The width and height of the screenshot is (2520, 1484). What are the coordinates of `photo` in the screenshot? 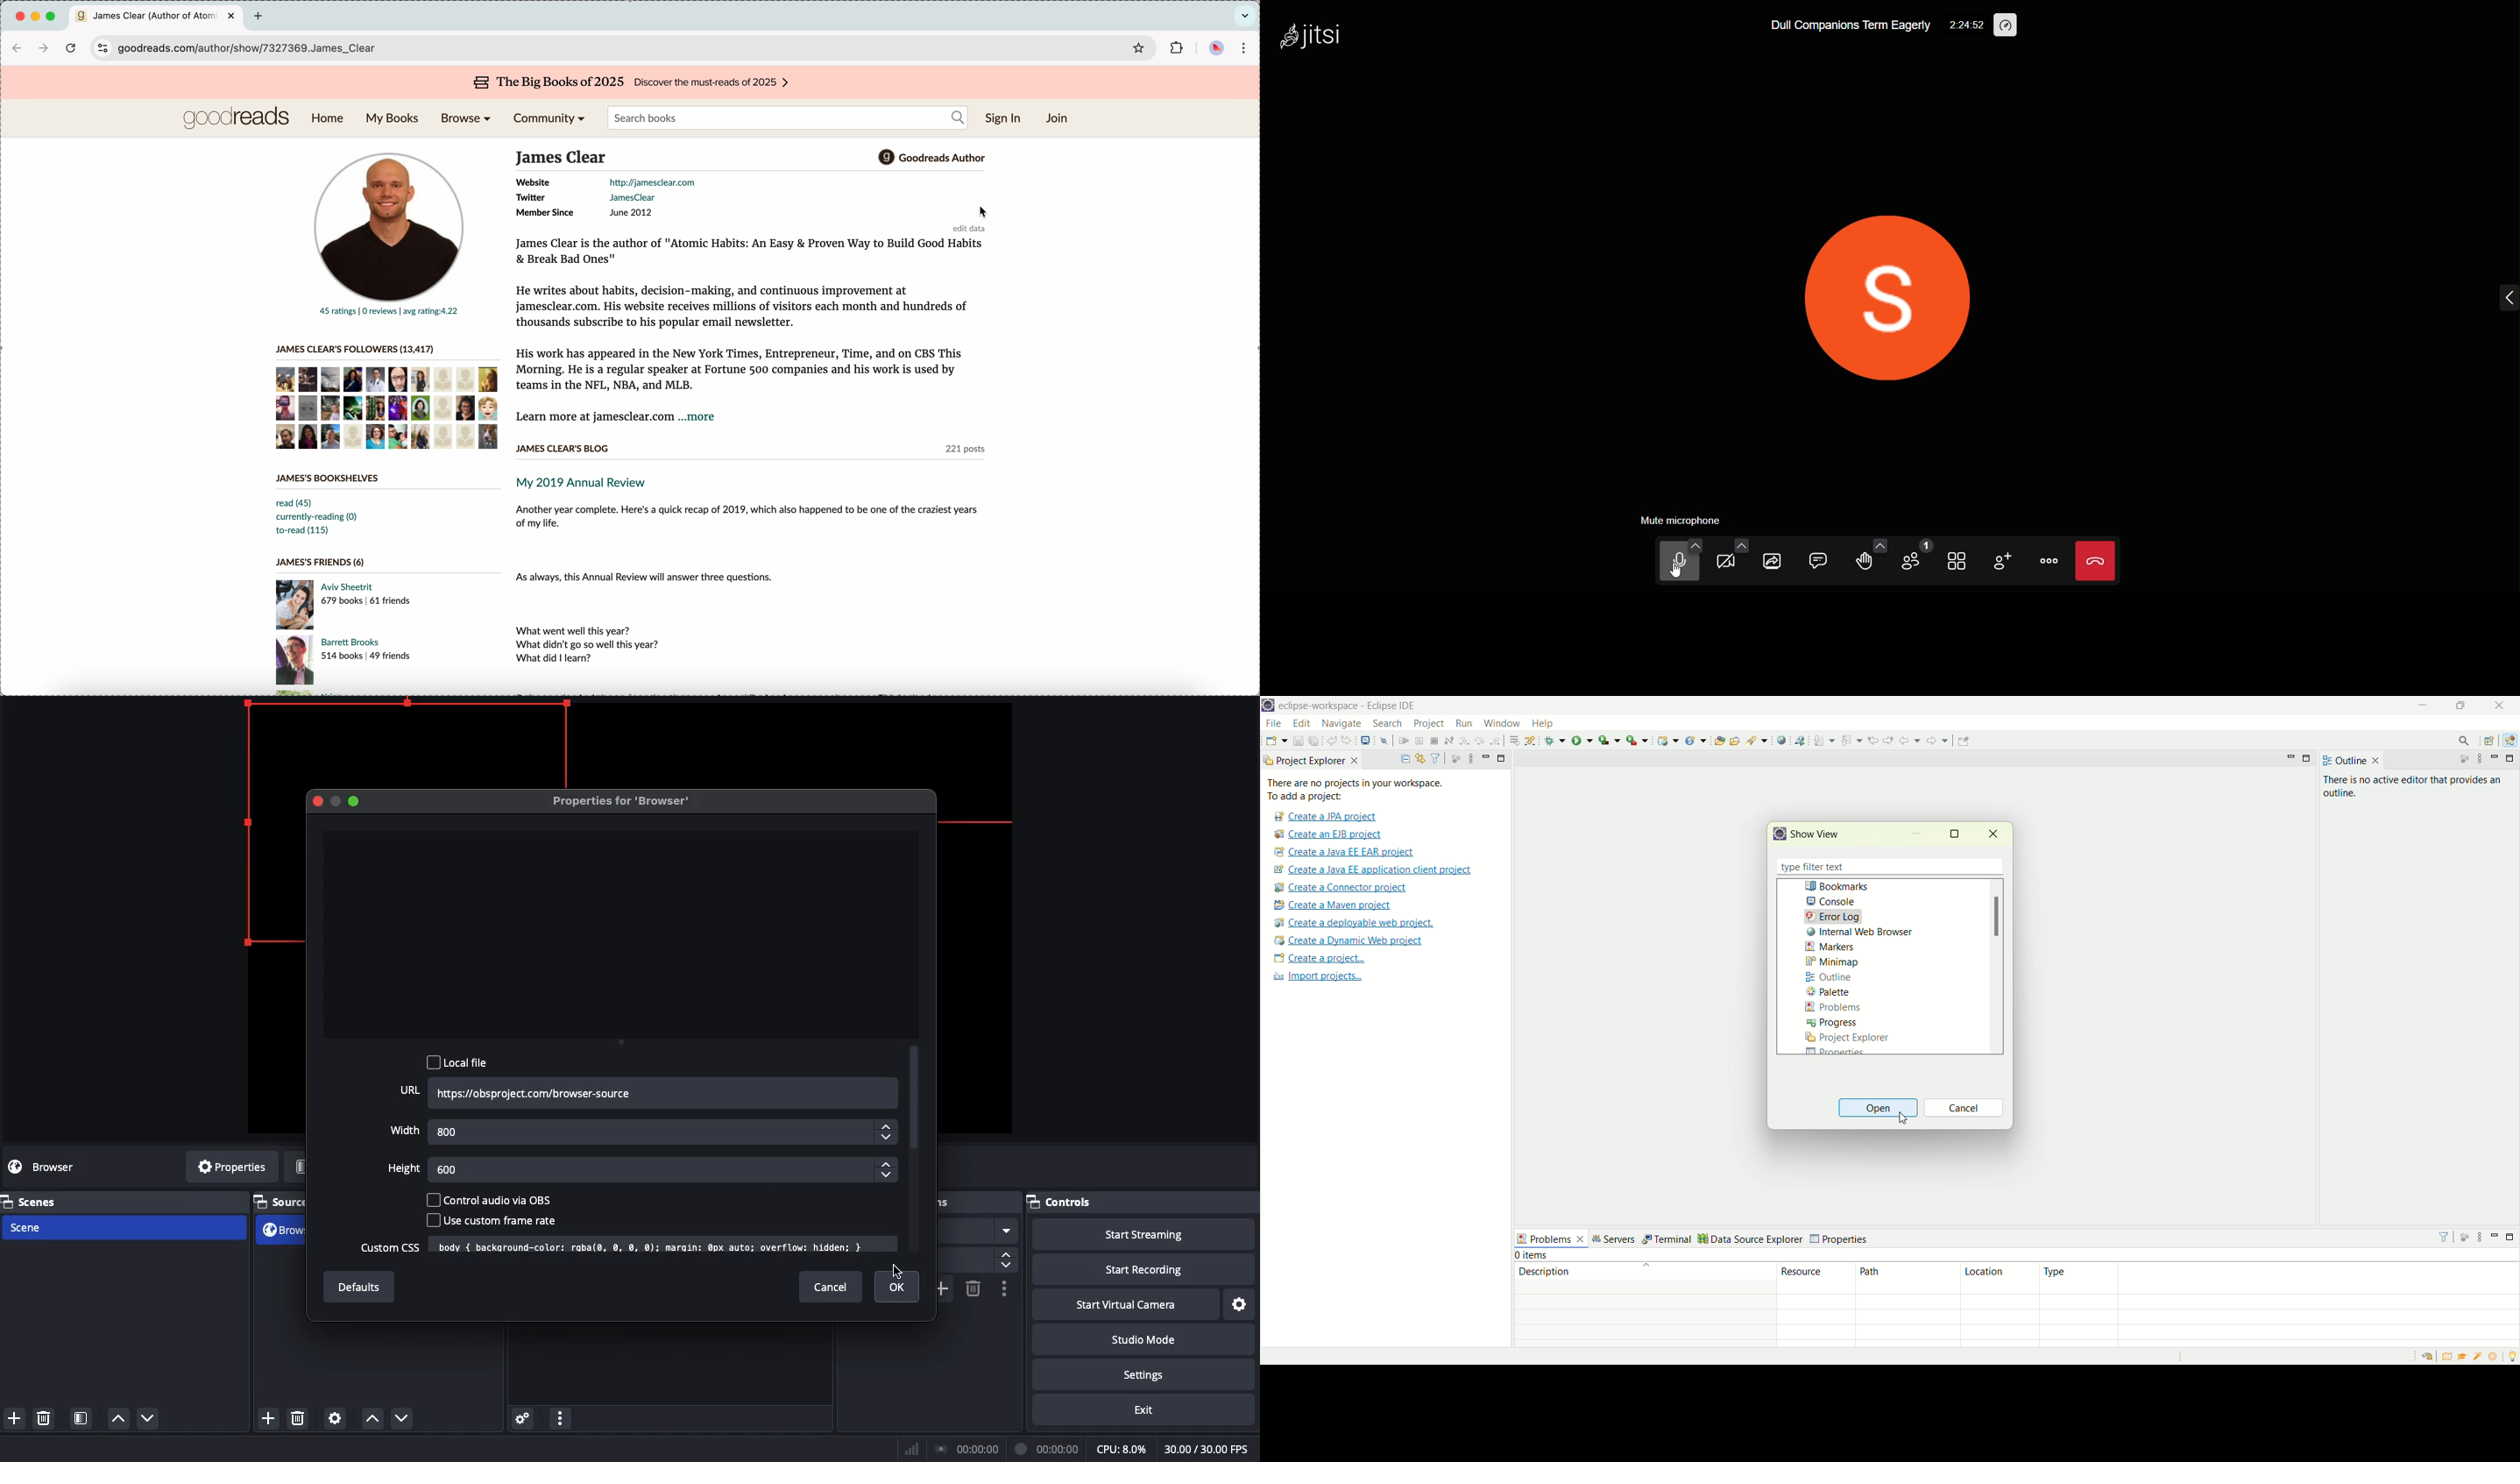 It's located at (295, 661).